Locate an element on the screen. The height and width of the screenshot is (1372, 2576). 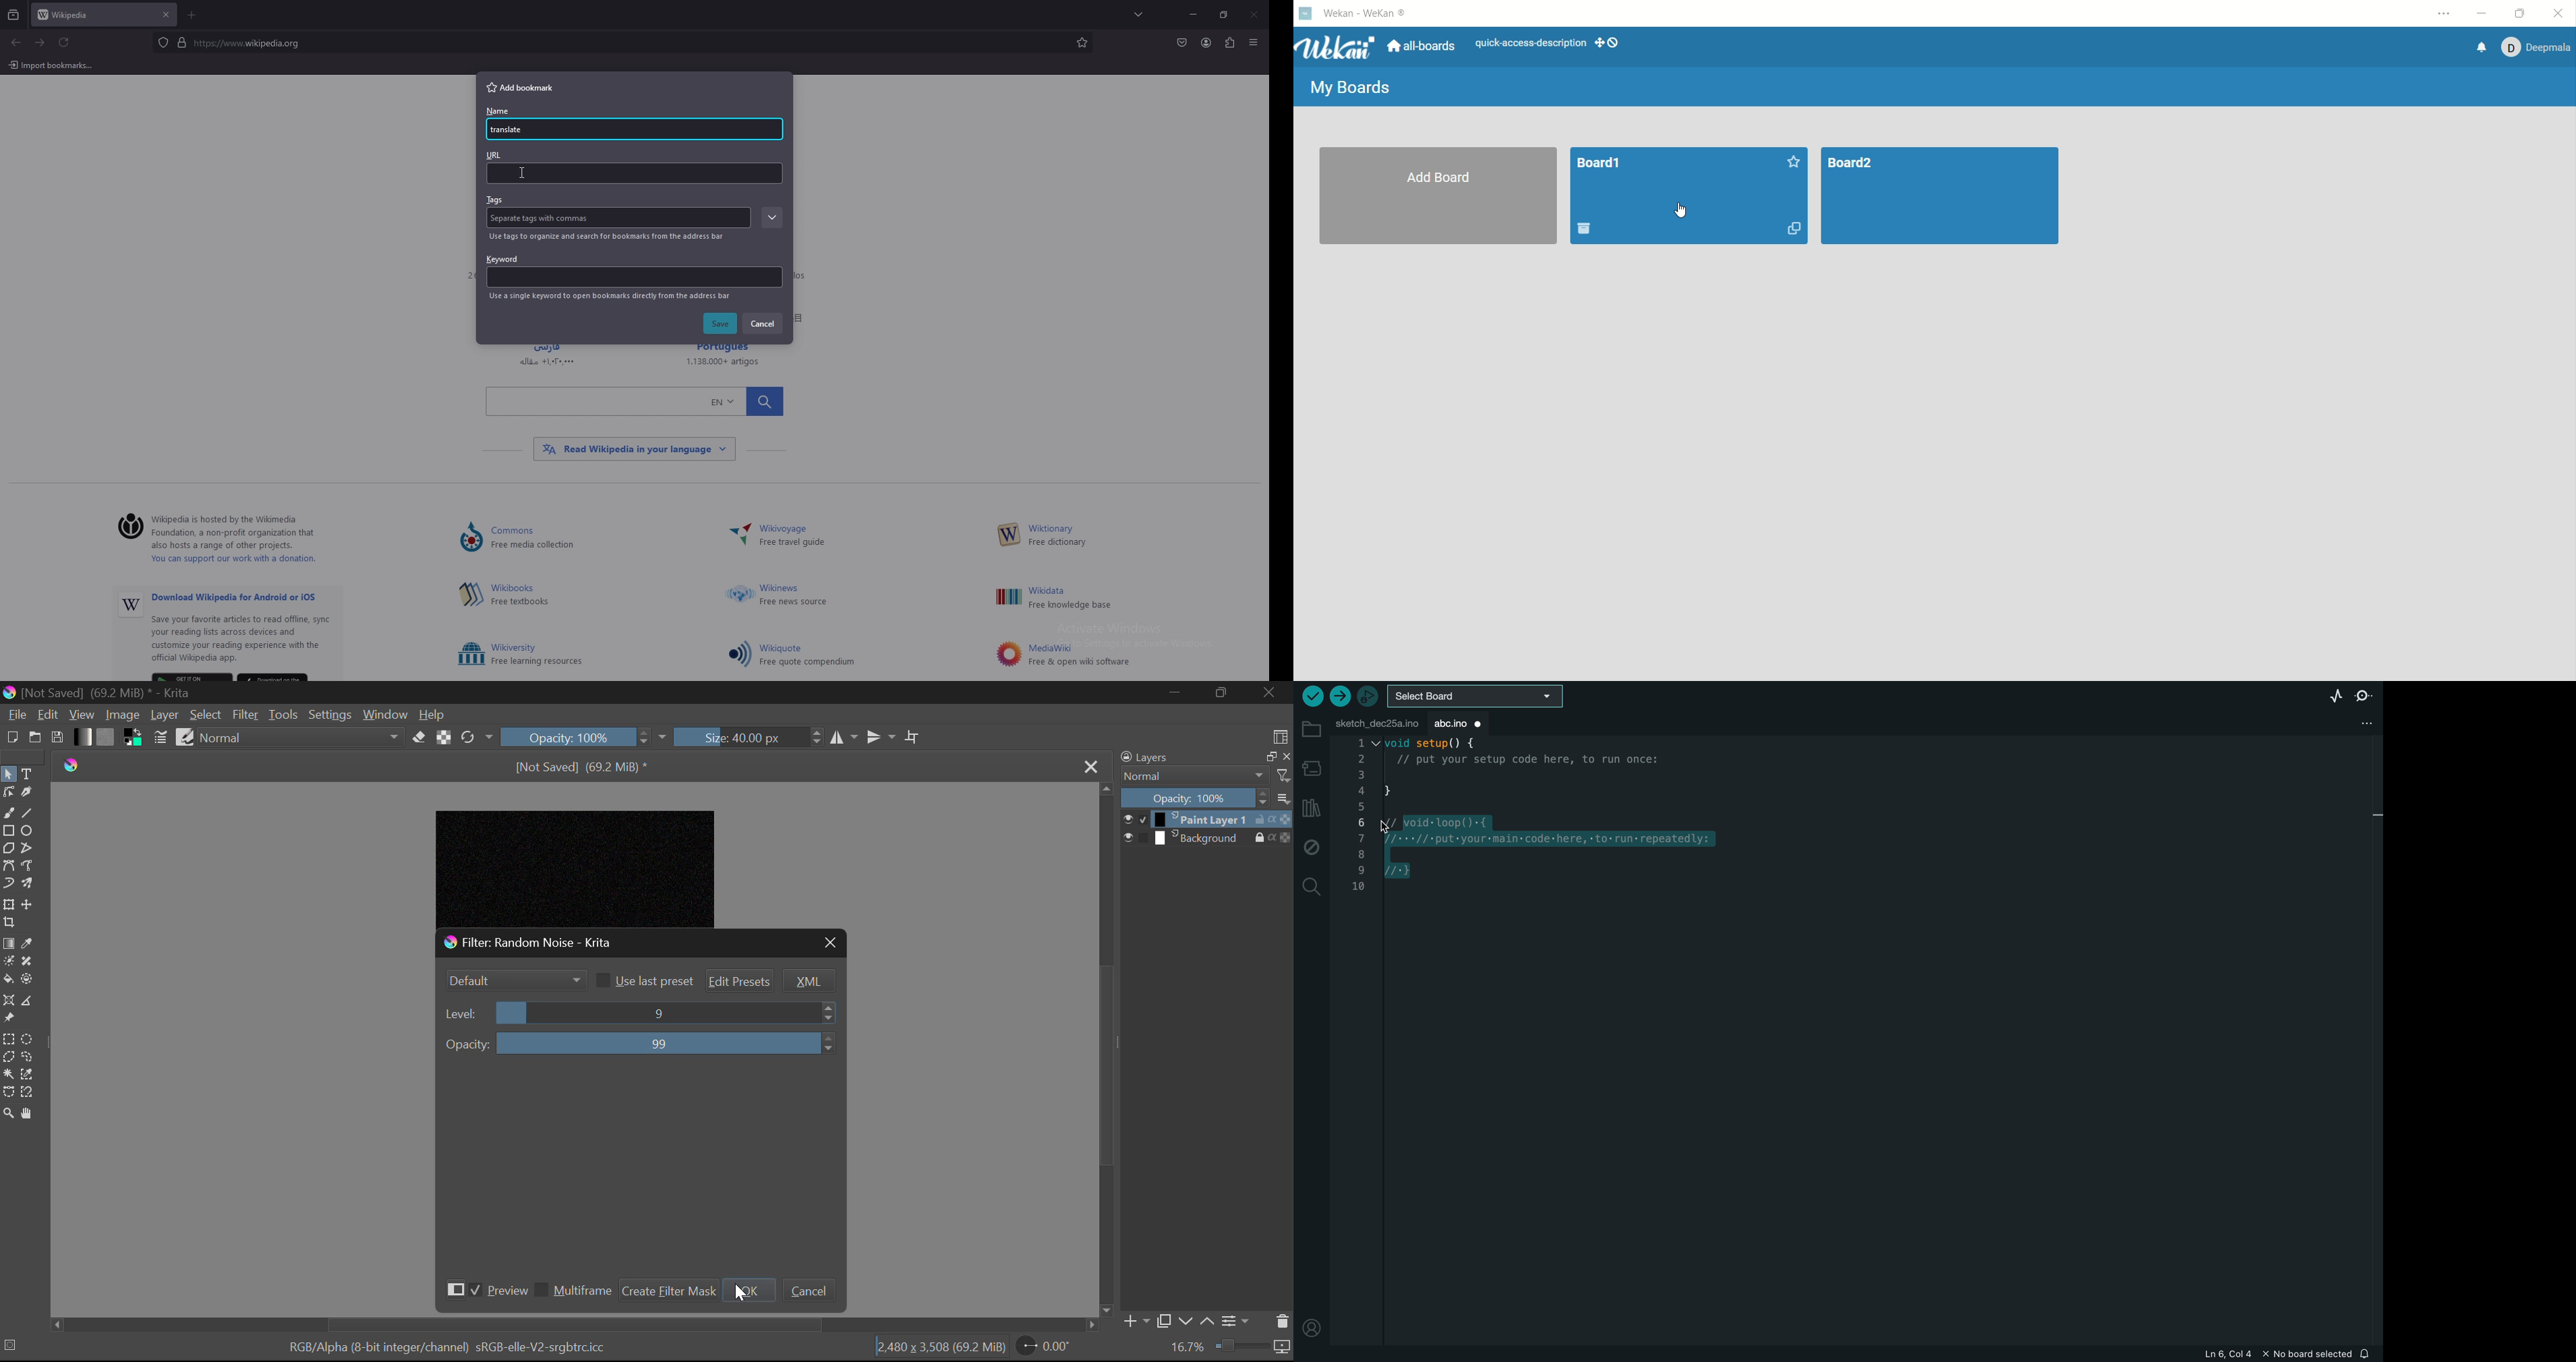
Close is located at coordinates (1270, 692).